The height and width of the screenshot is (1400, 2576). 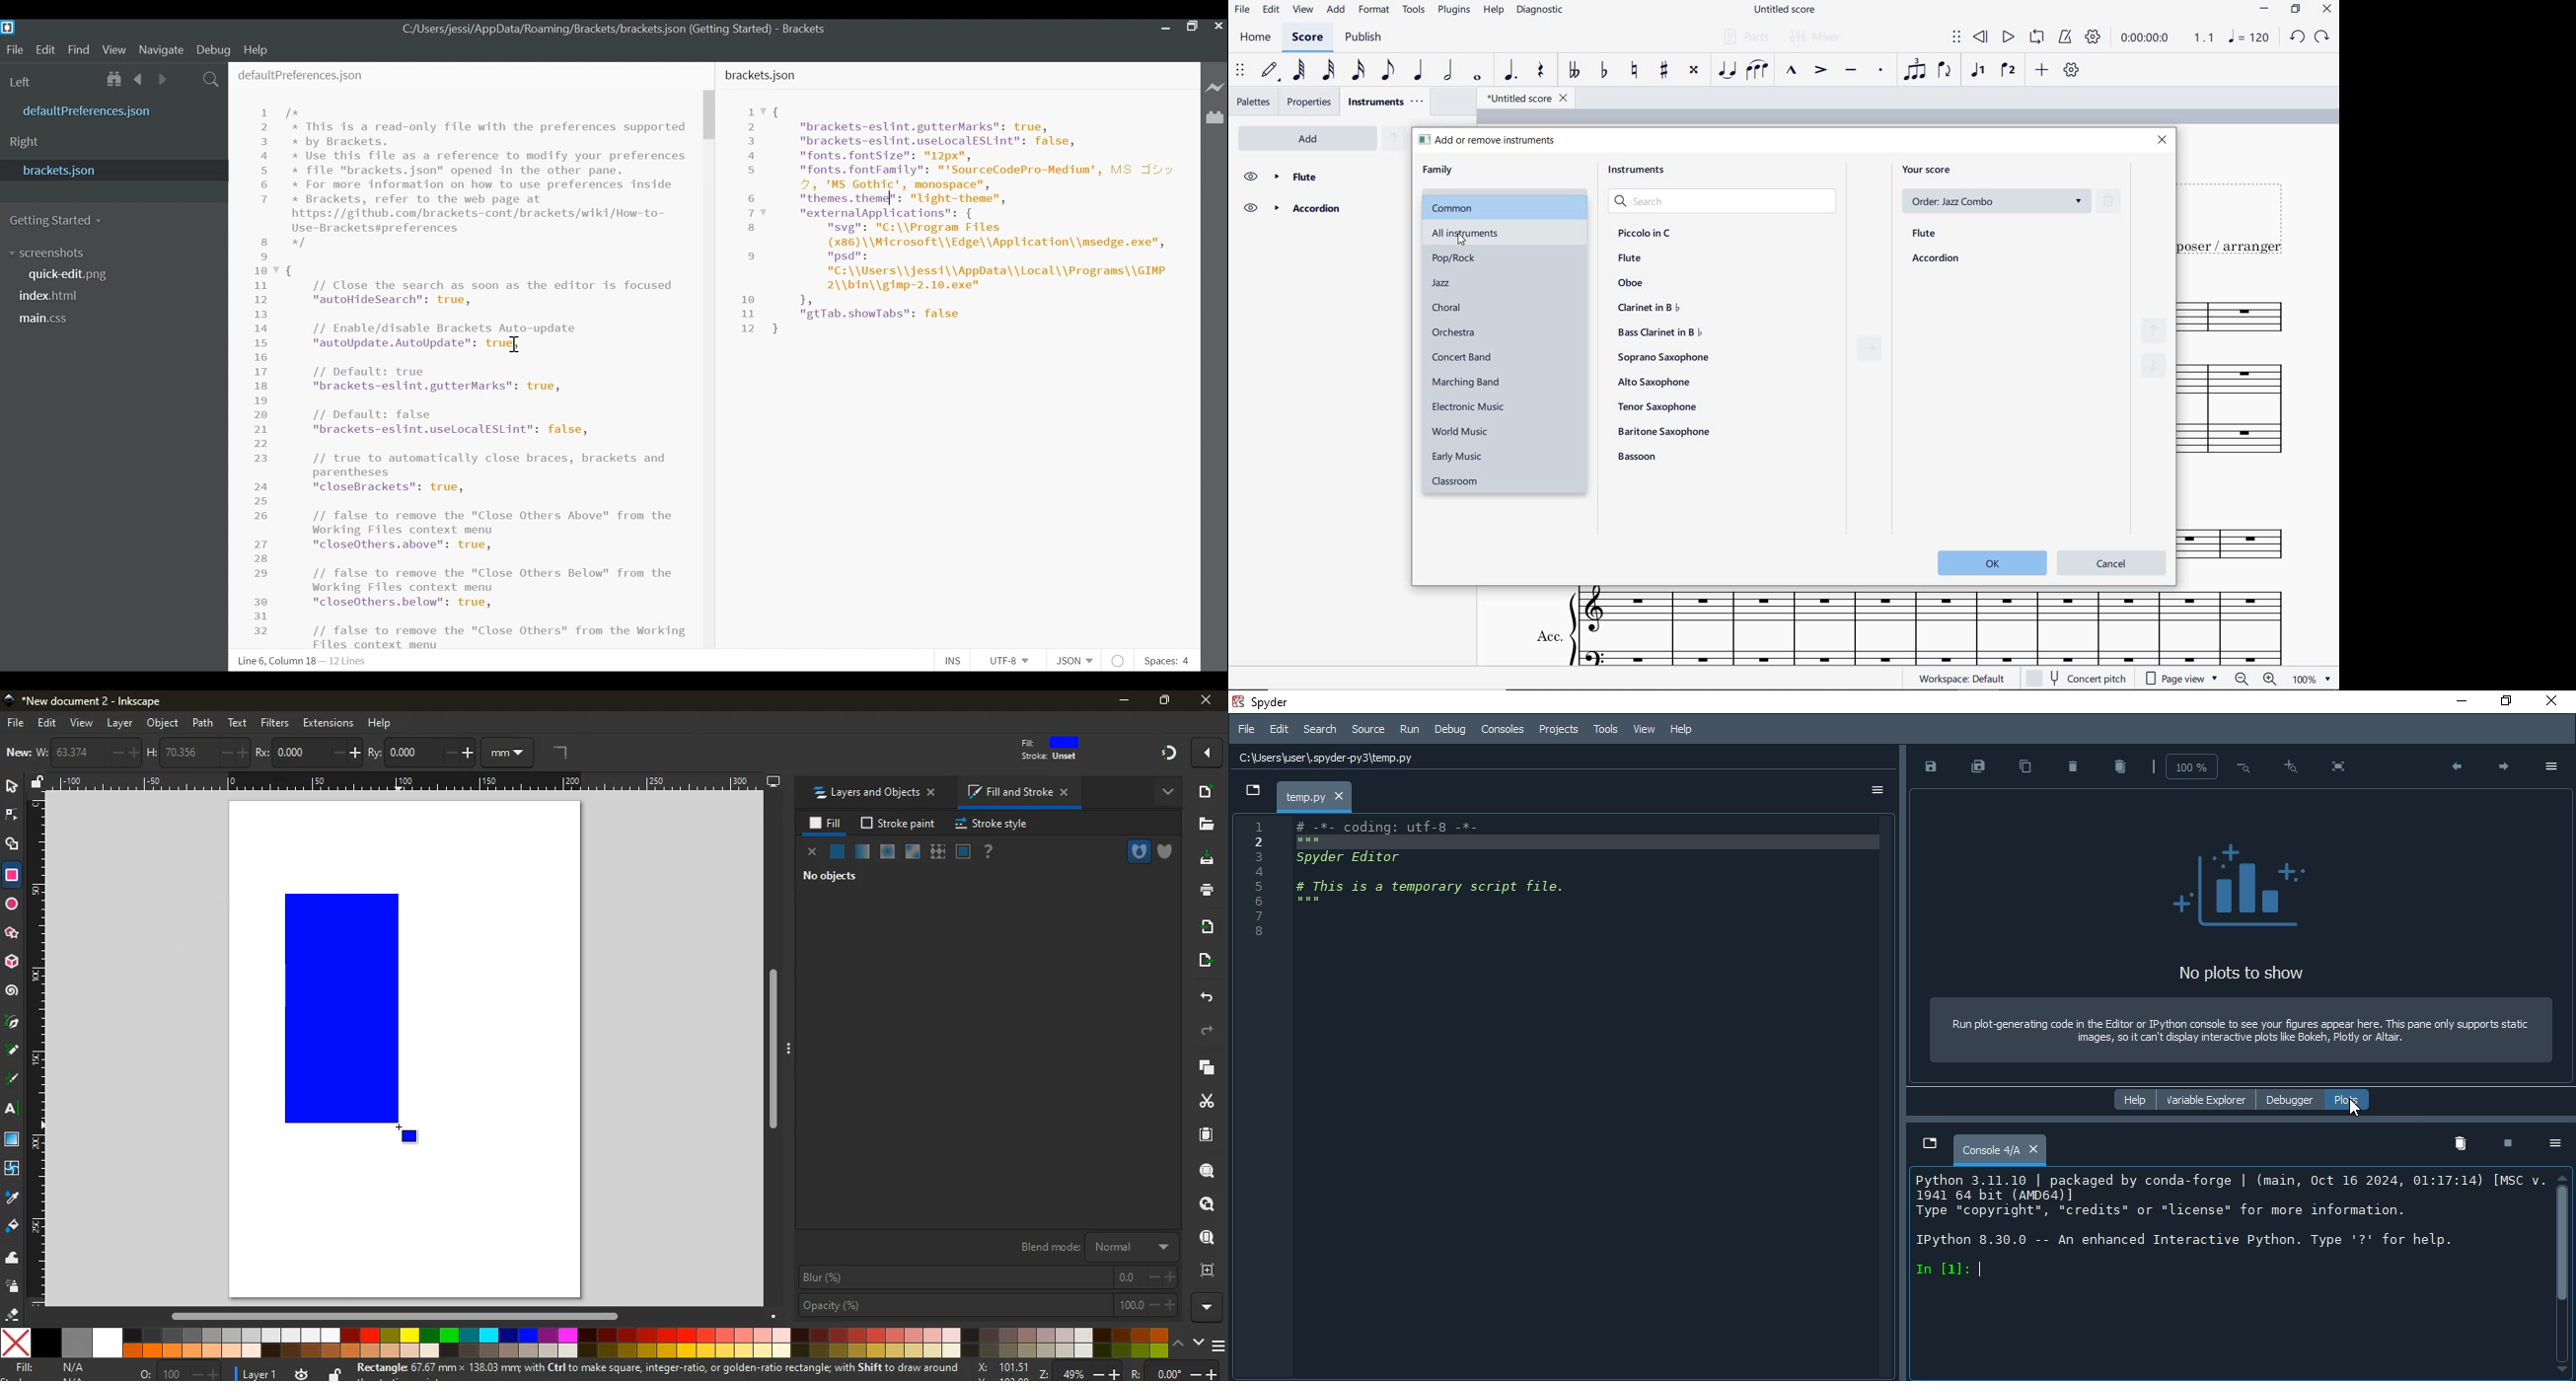 I want to click on options, so click(x=1878, y=792).